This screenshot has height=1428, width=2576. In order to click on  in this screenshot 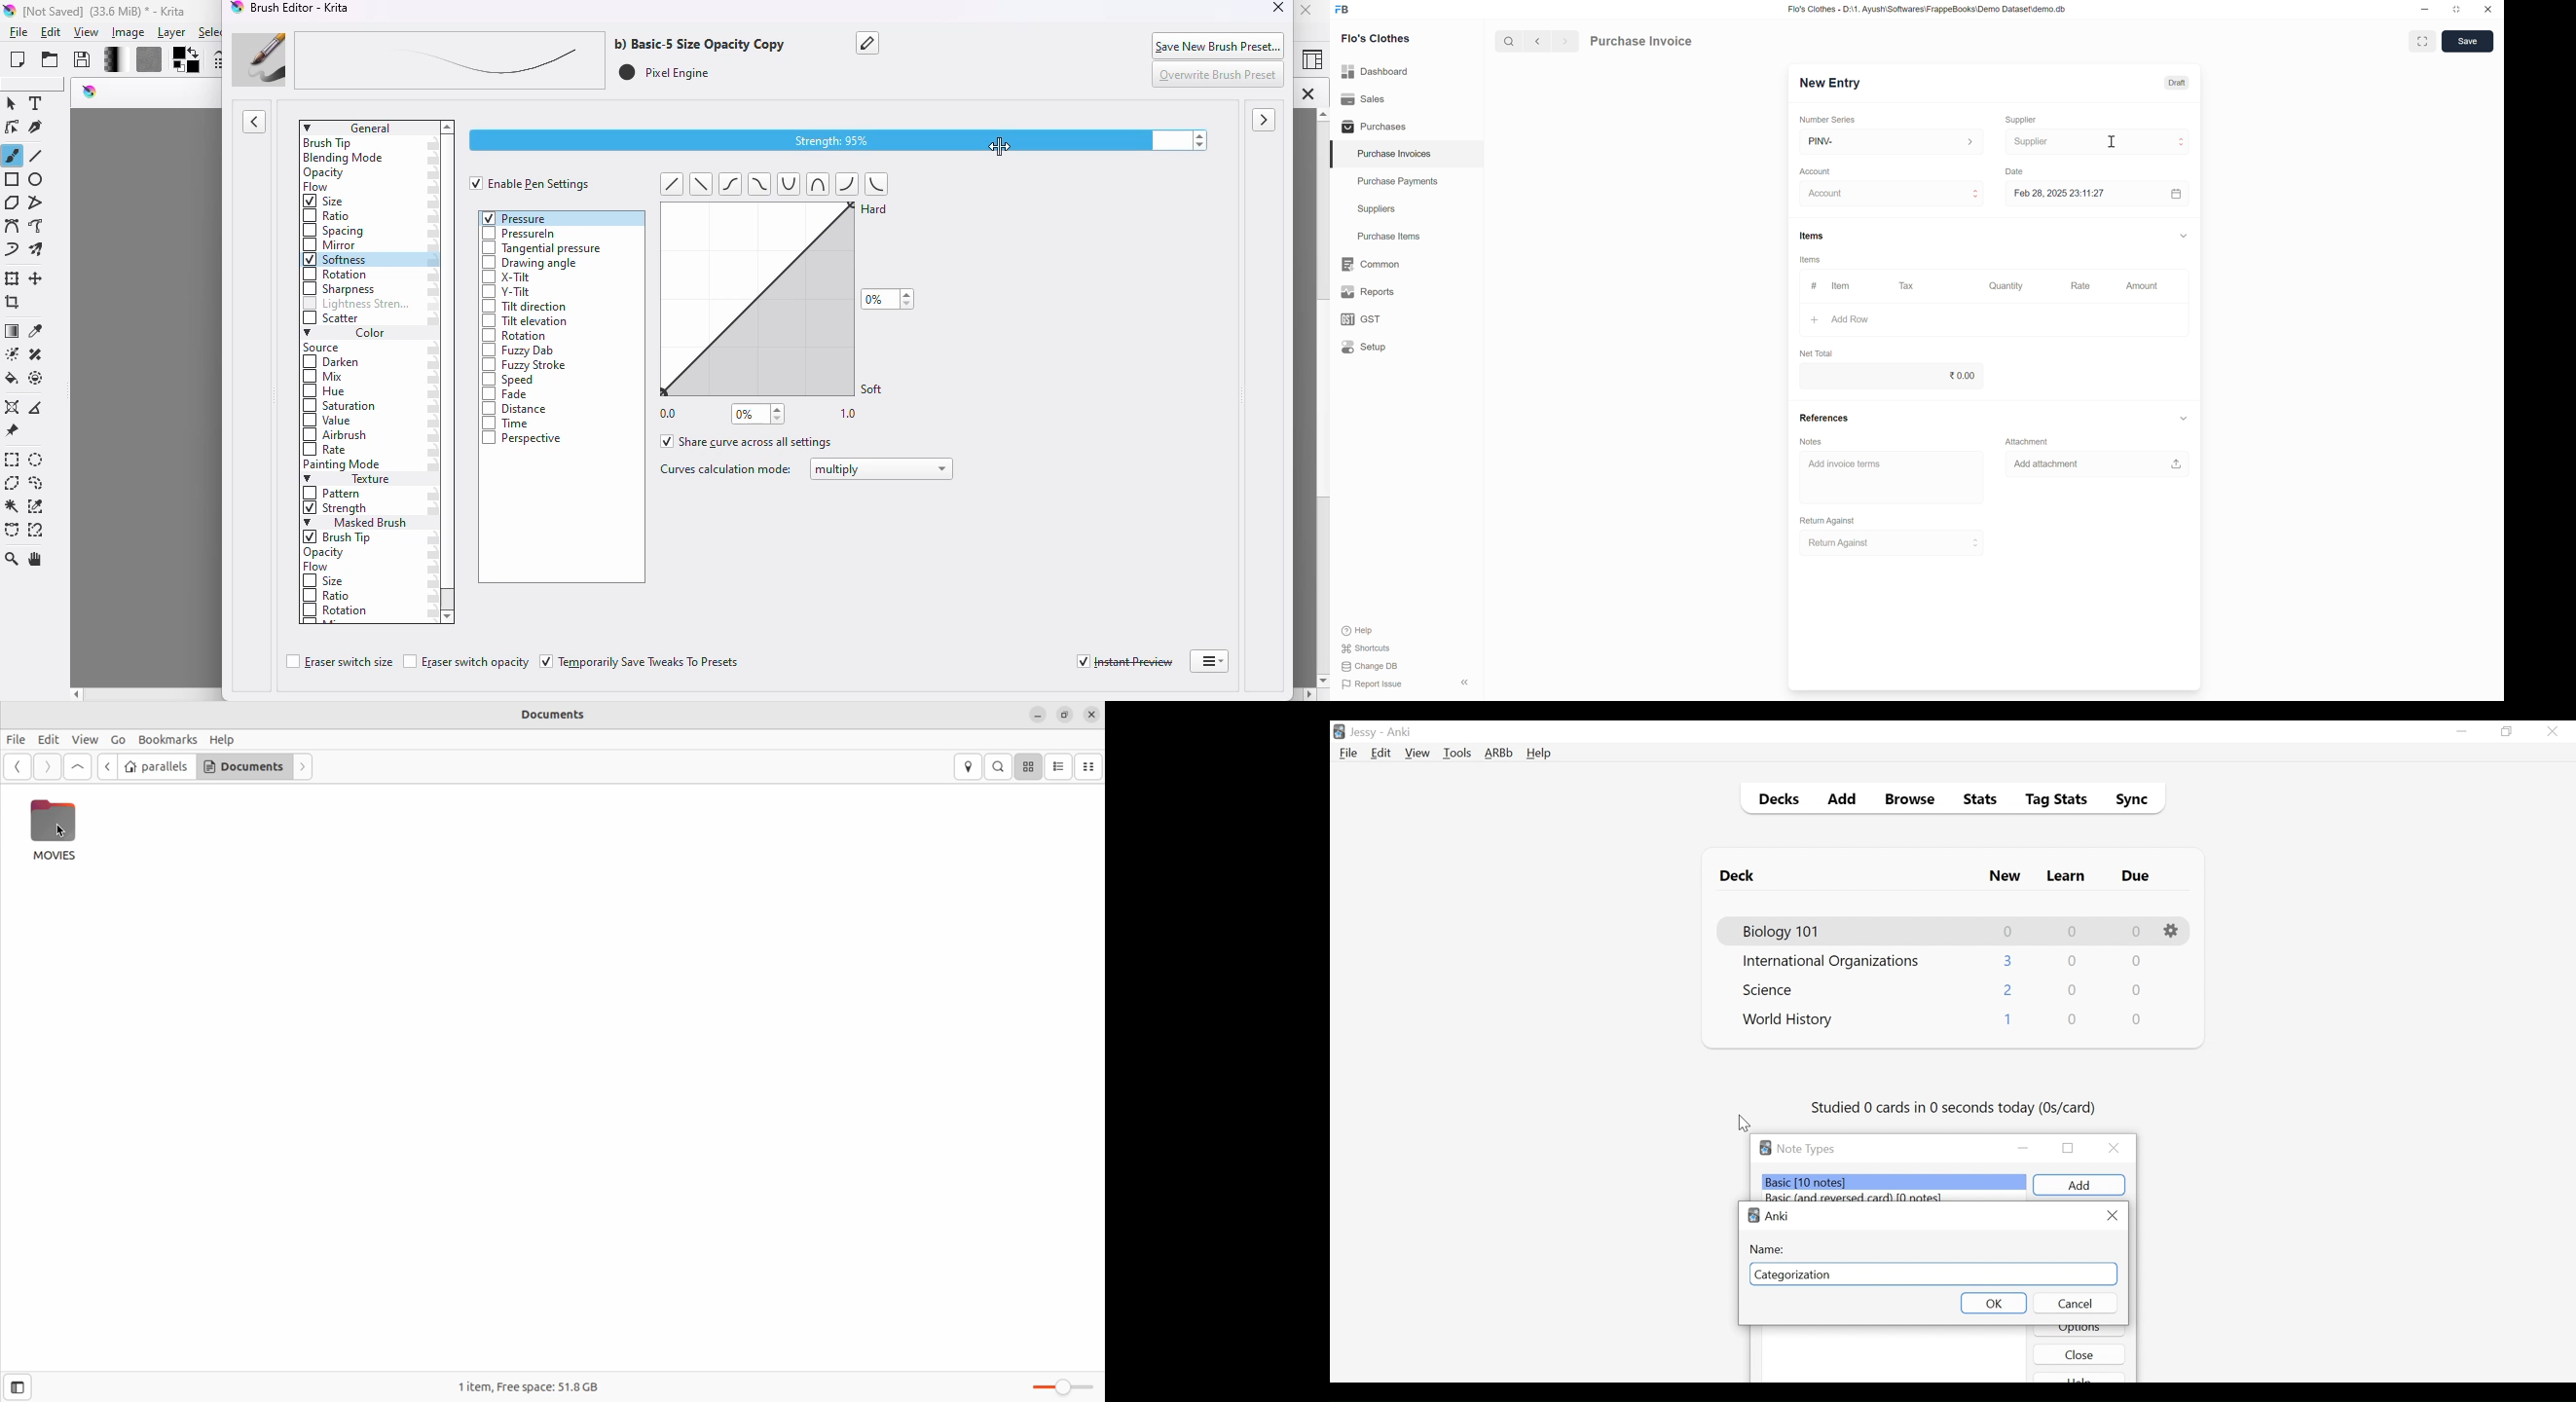, I will do `click(2073, 1020)`.